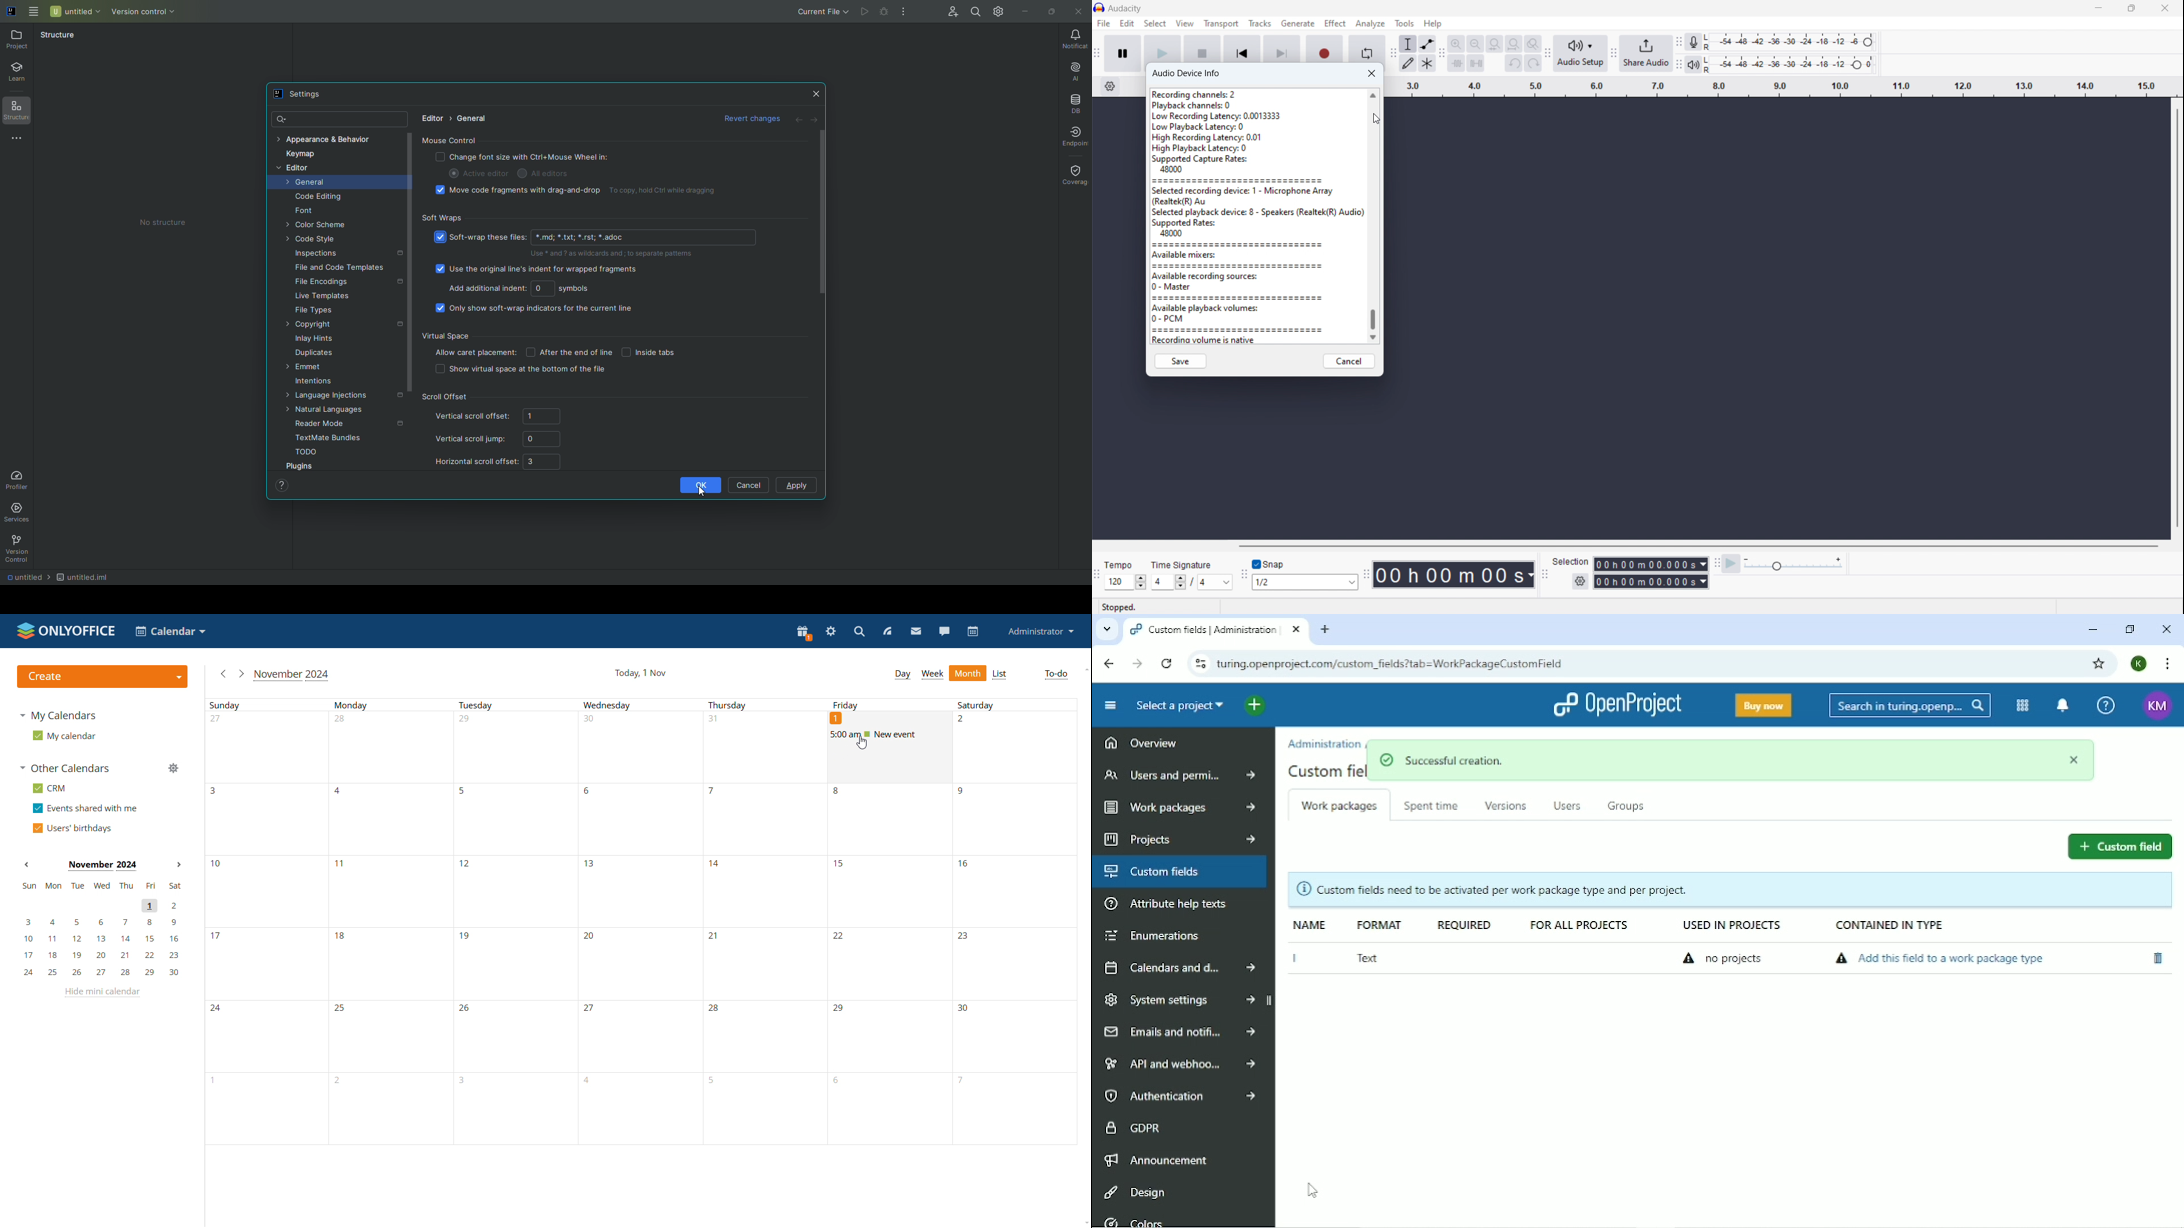 This screenshot has width=2184, height=1232. What do you see at coordinates (1373, 321) in the screenshot?
I see `scrollbar` at bounding box center [1373, 321].